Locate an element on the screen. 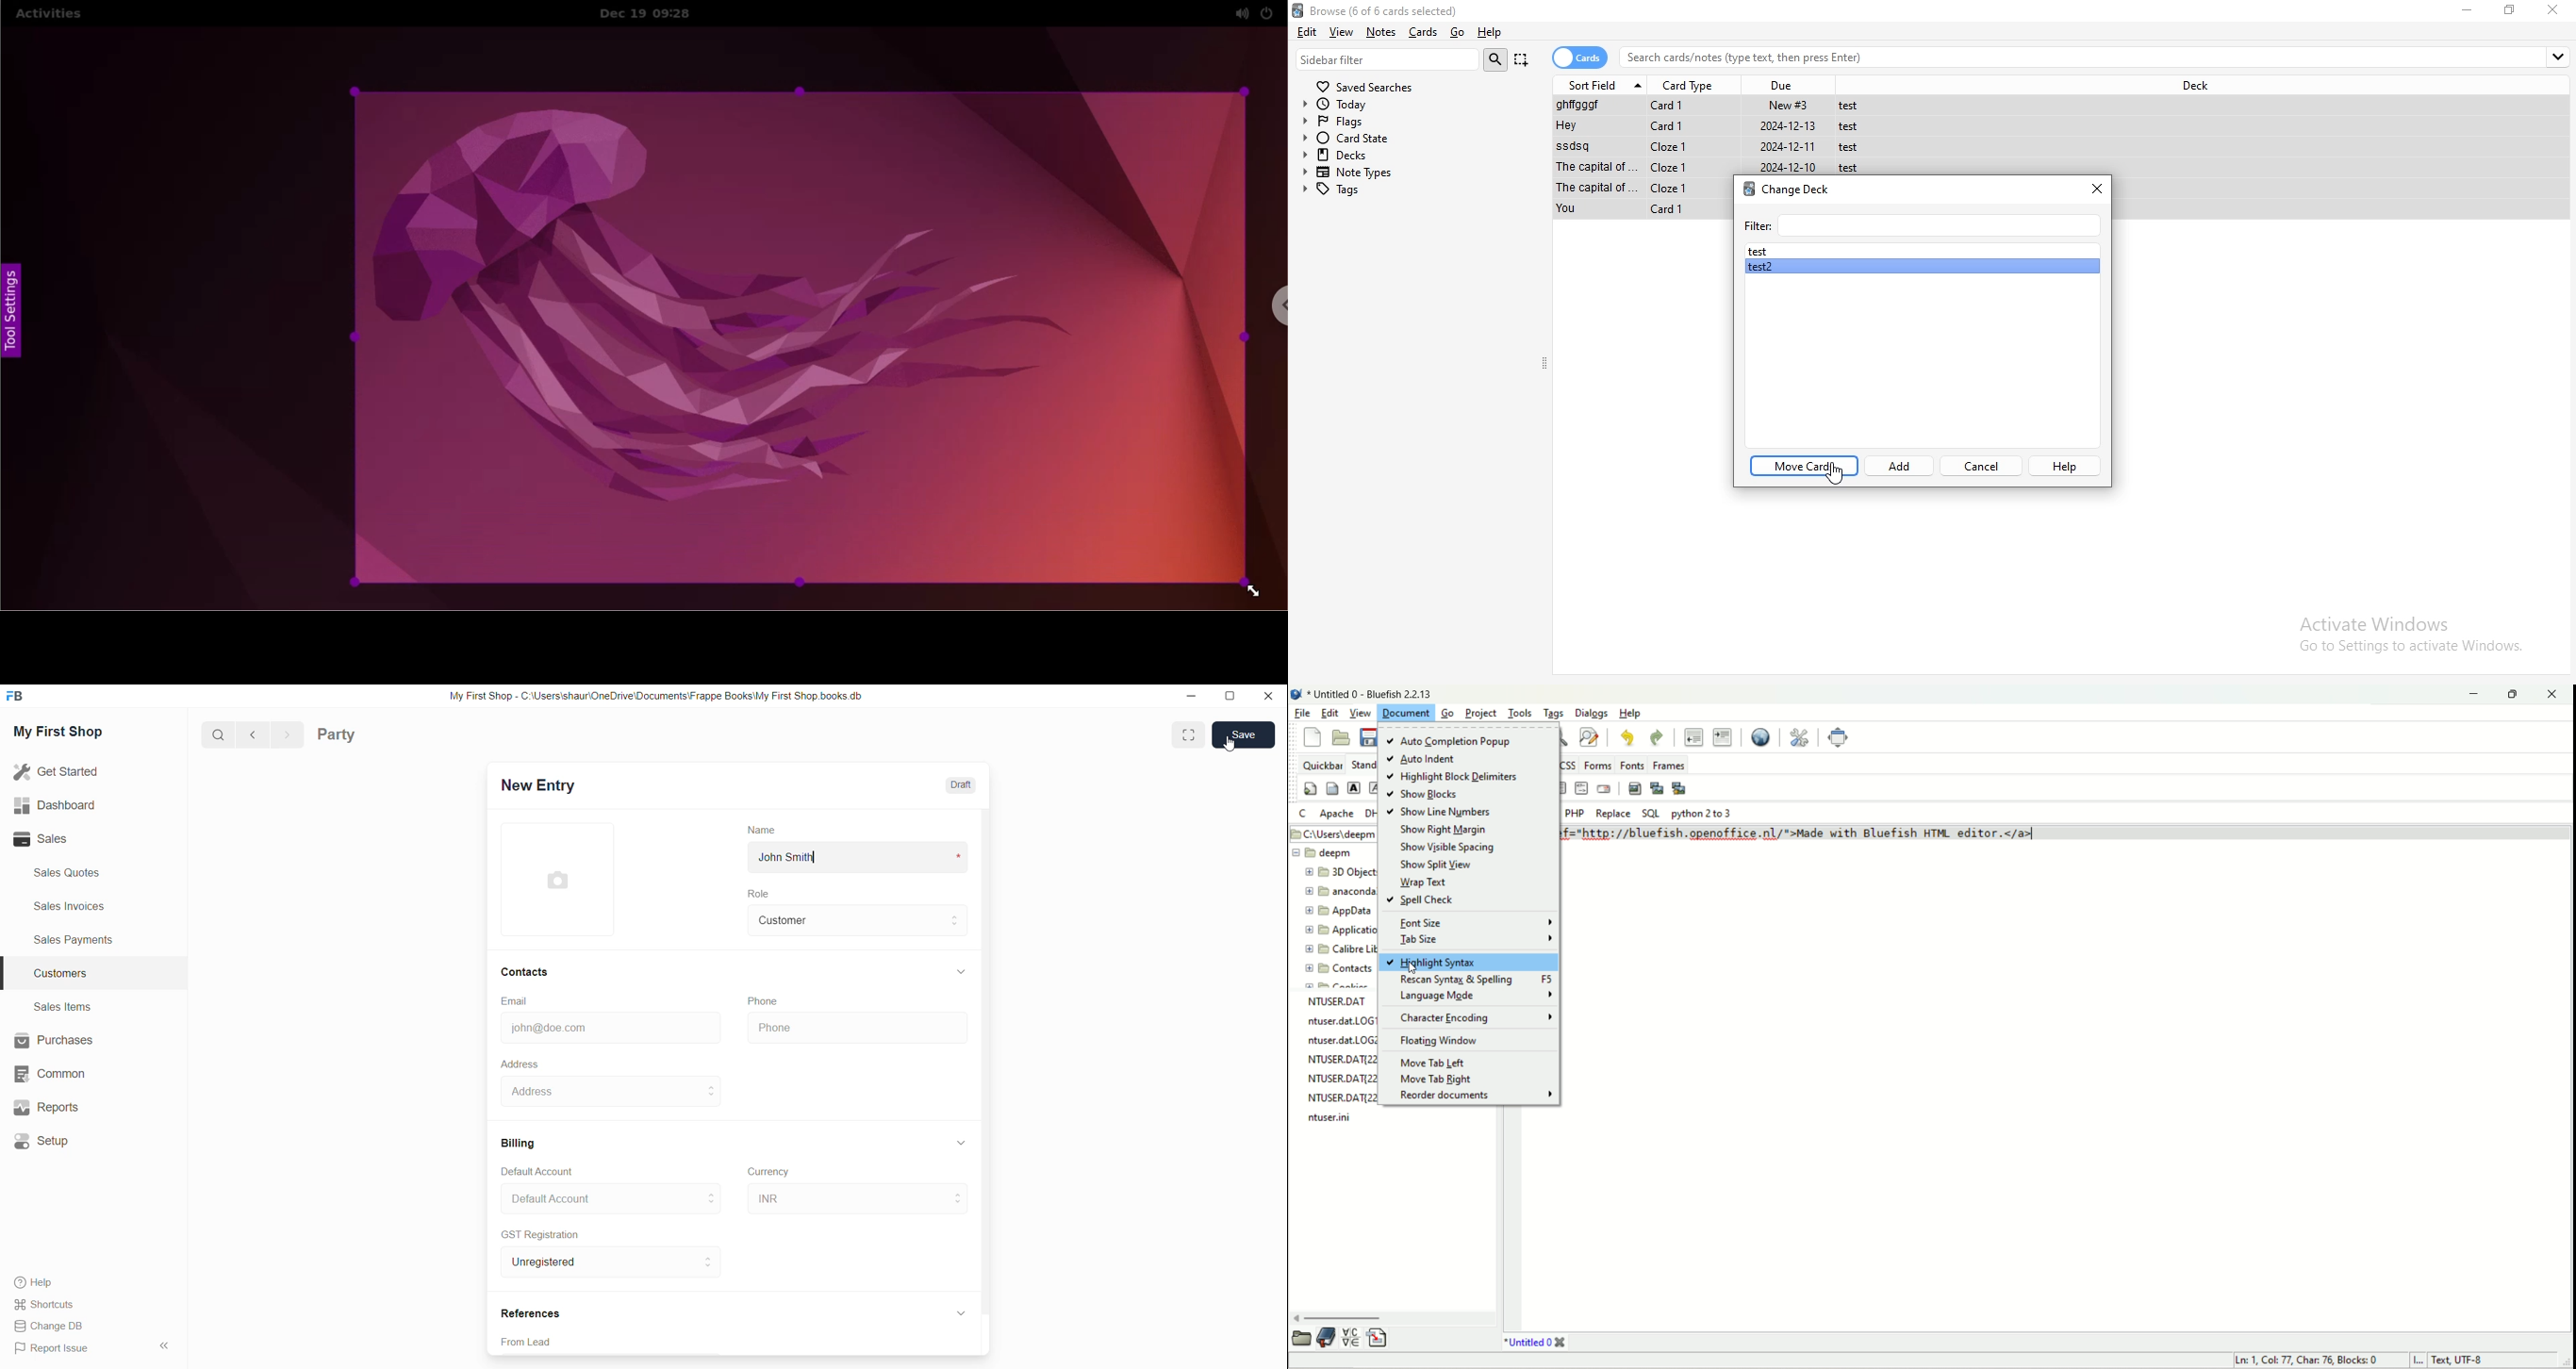 The height and width of the screenshot is (1372, 2576). go is located at coordinates (1458, 31).